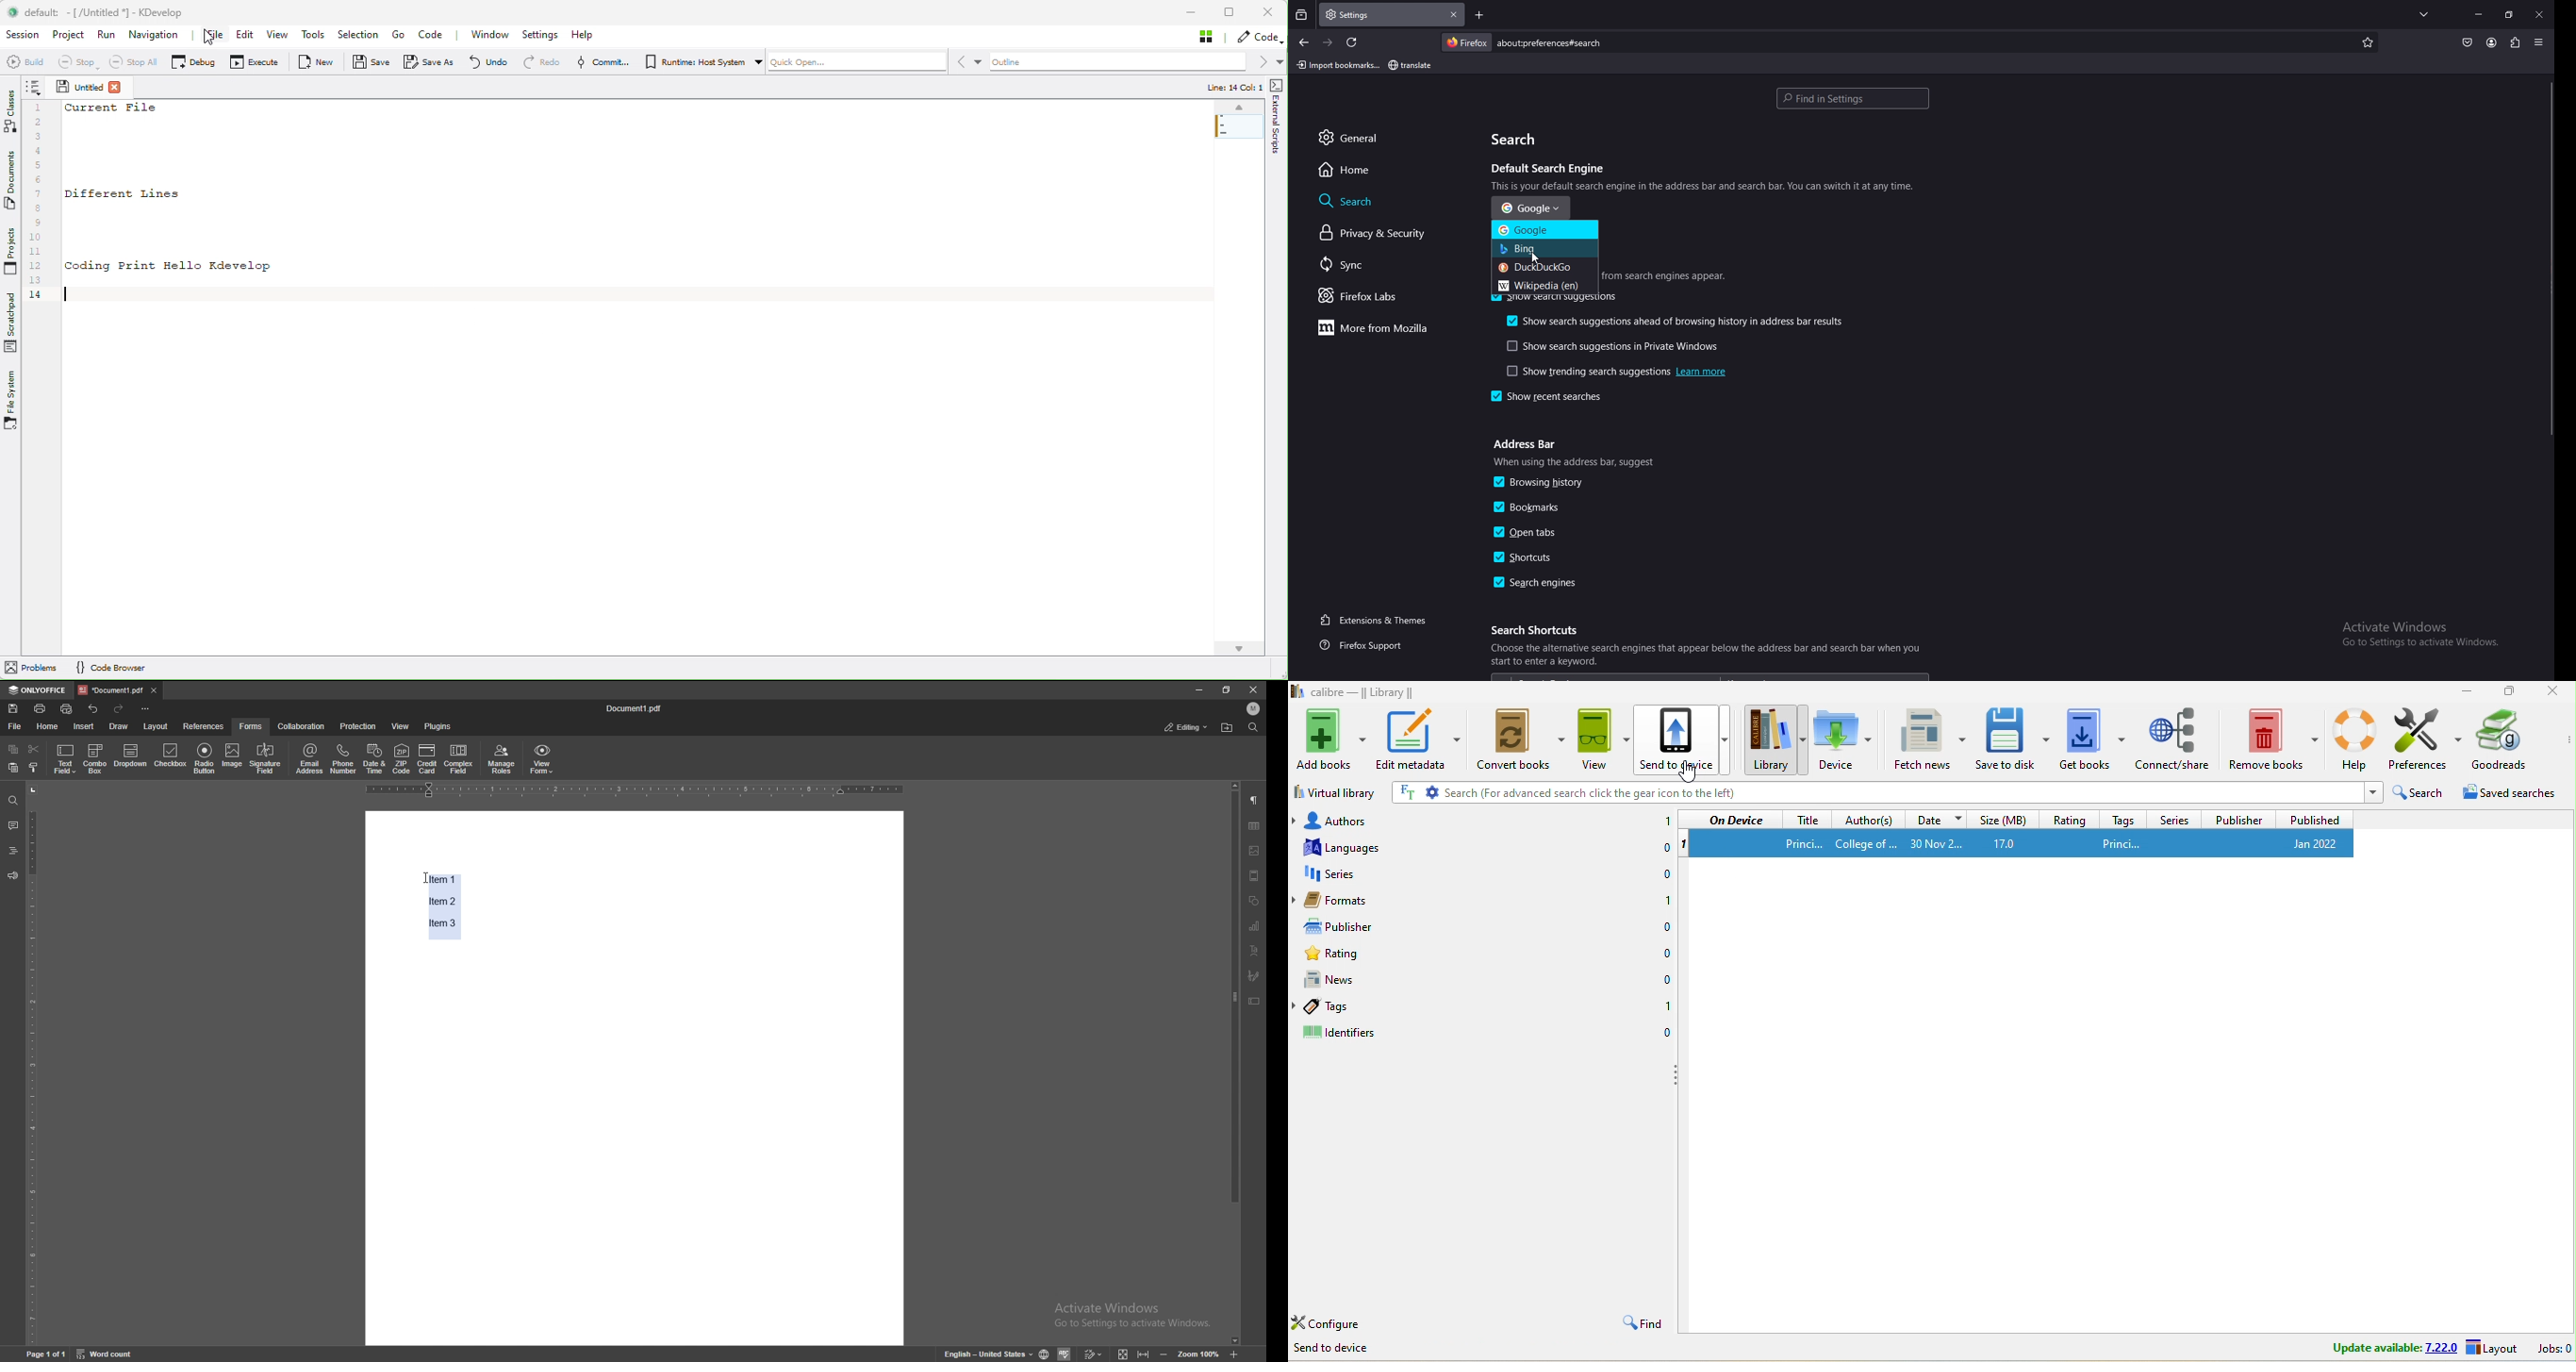 Image resolution: width=2576 pixels, height=1372 pixels. Describe the element at coordinates (1459, 873) in the screenshot. I see `series` at that location.